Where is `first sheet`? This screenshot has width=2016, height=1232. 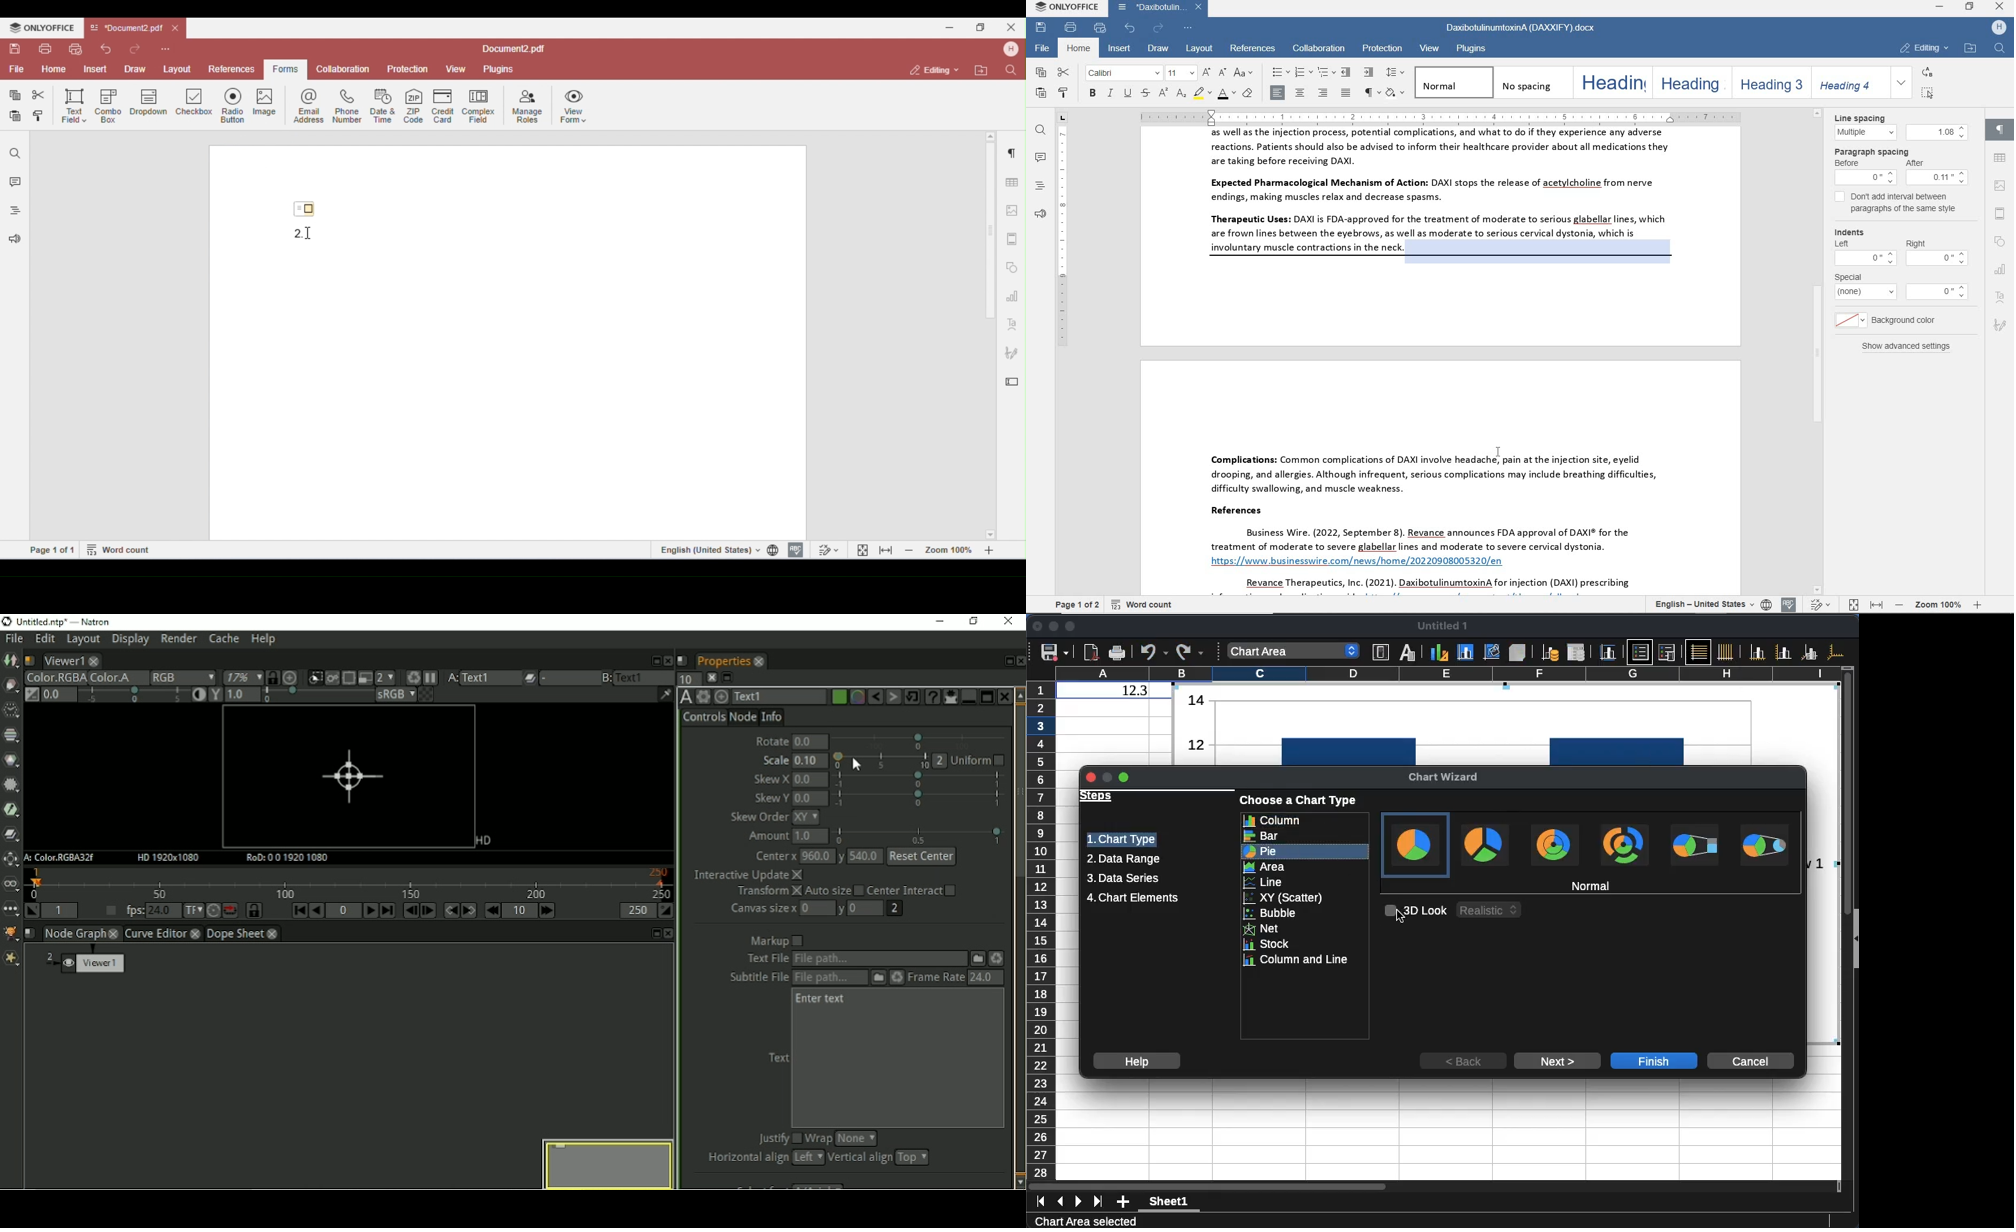
first sheet is located at coordinates (1041, 1202).